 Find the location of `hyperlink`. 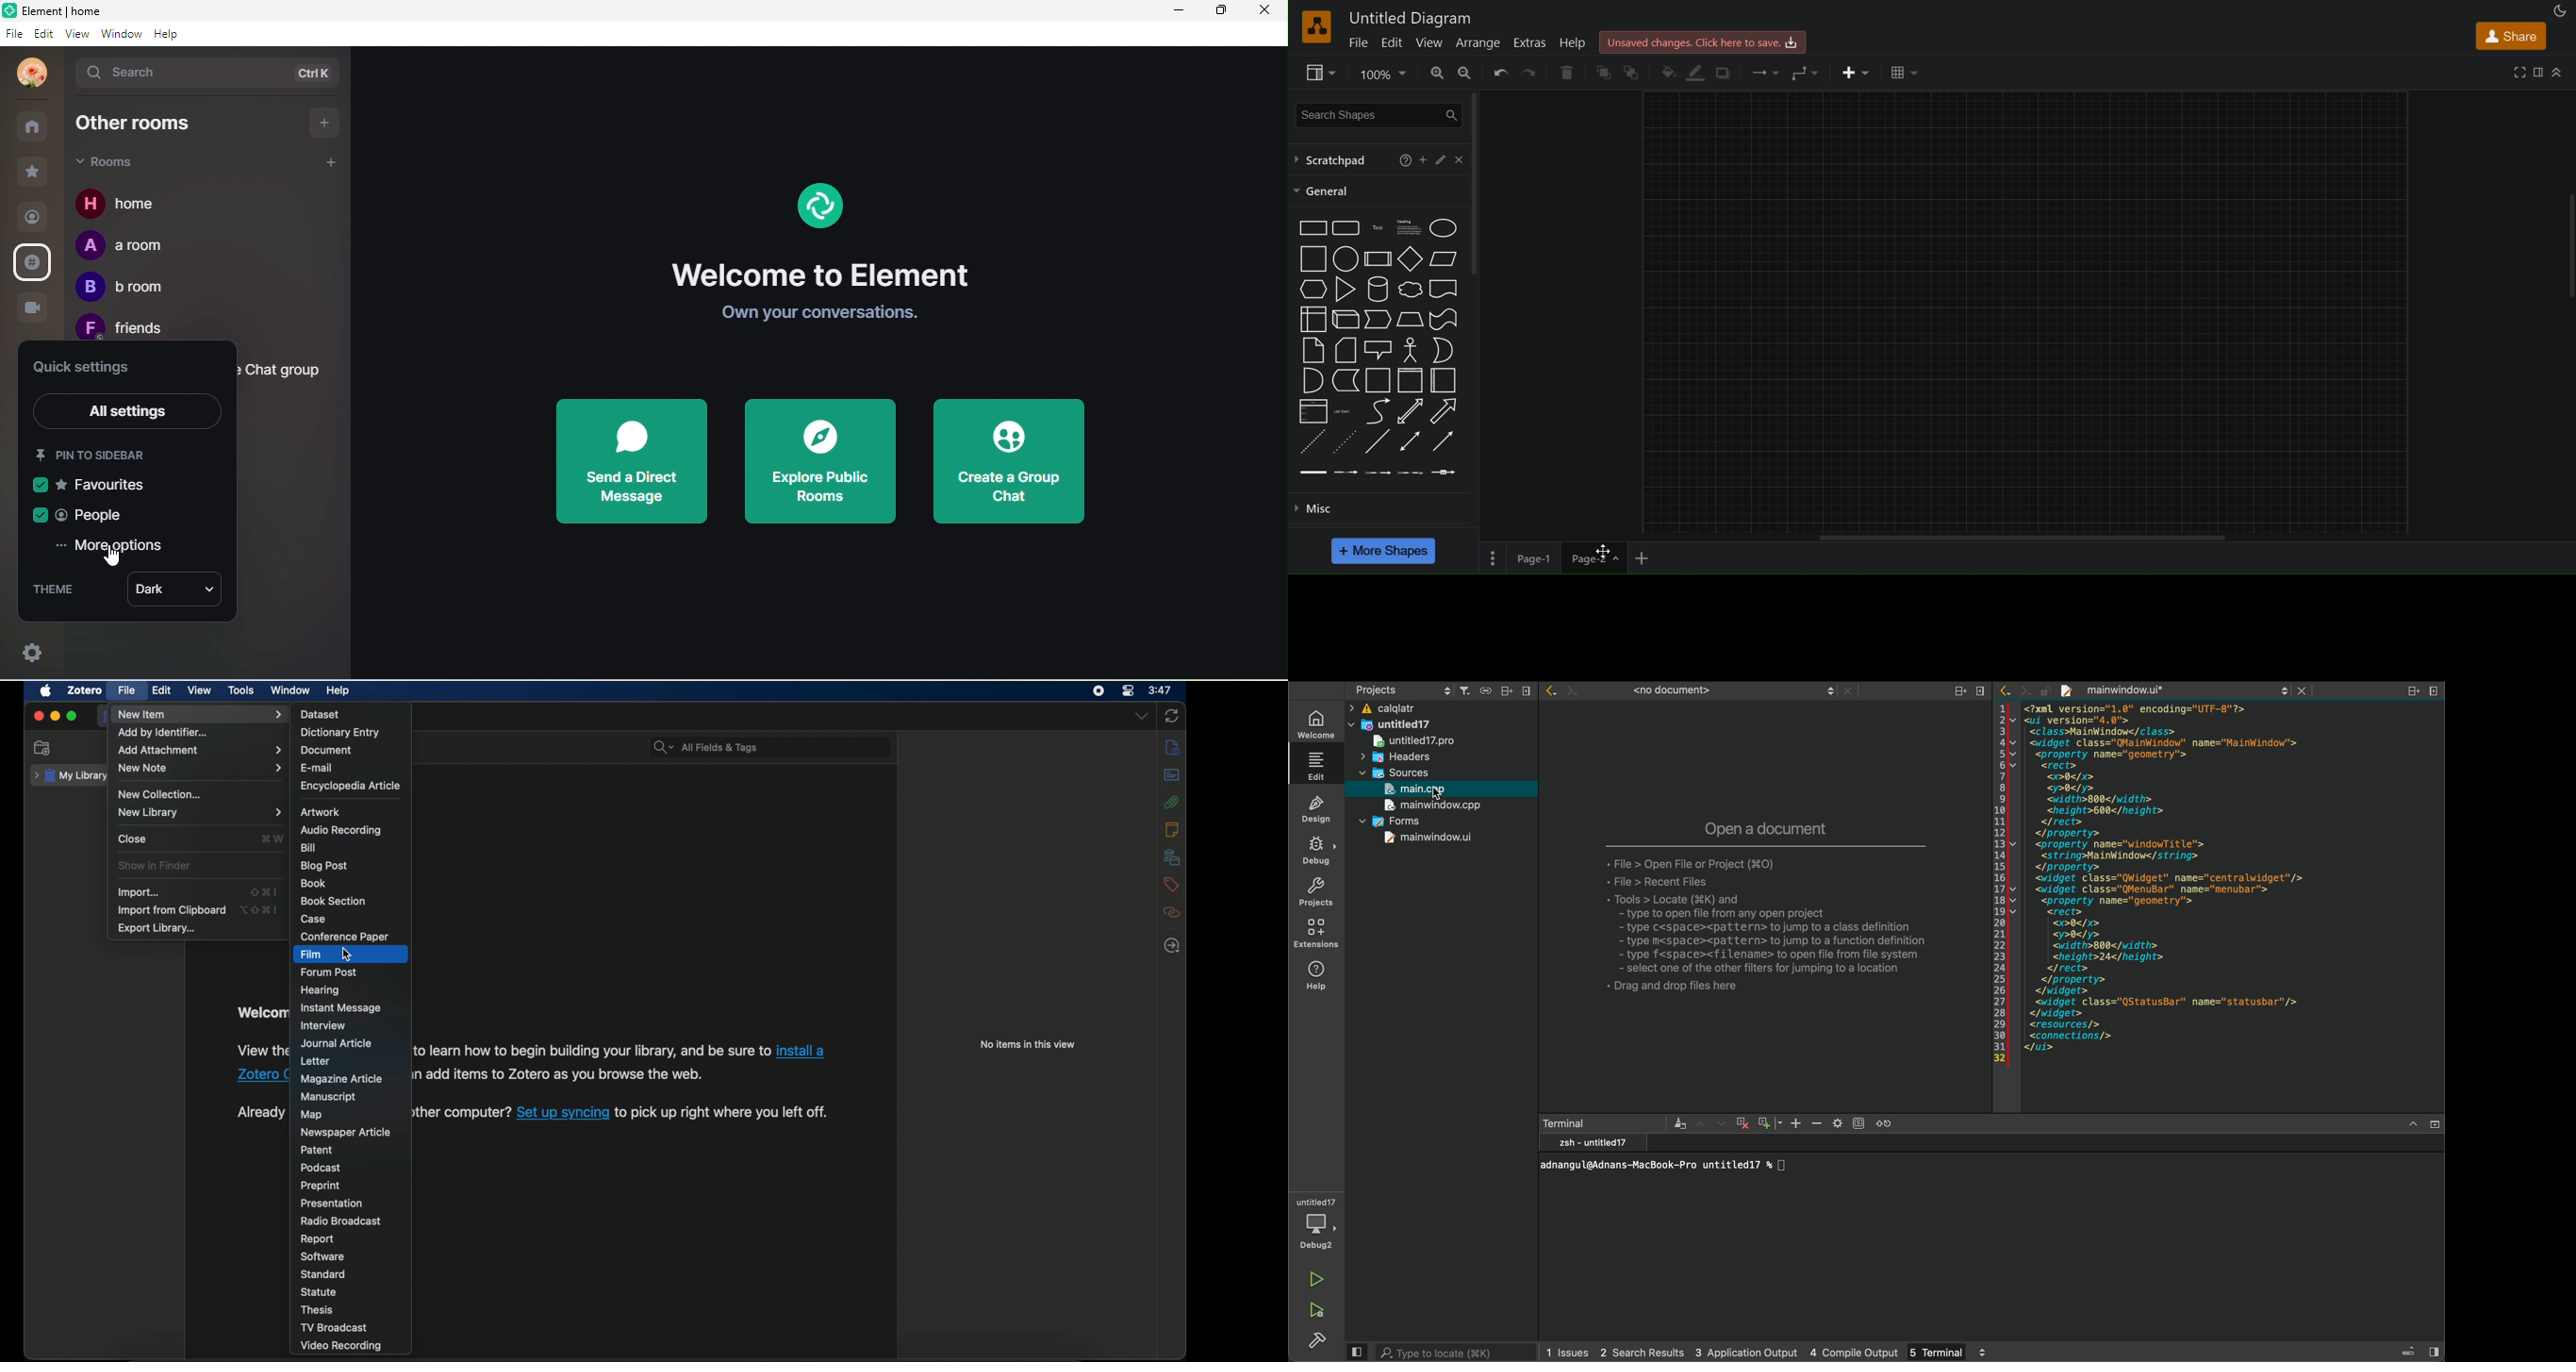

hyperlink is located at coordinates (258, 1077).